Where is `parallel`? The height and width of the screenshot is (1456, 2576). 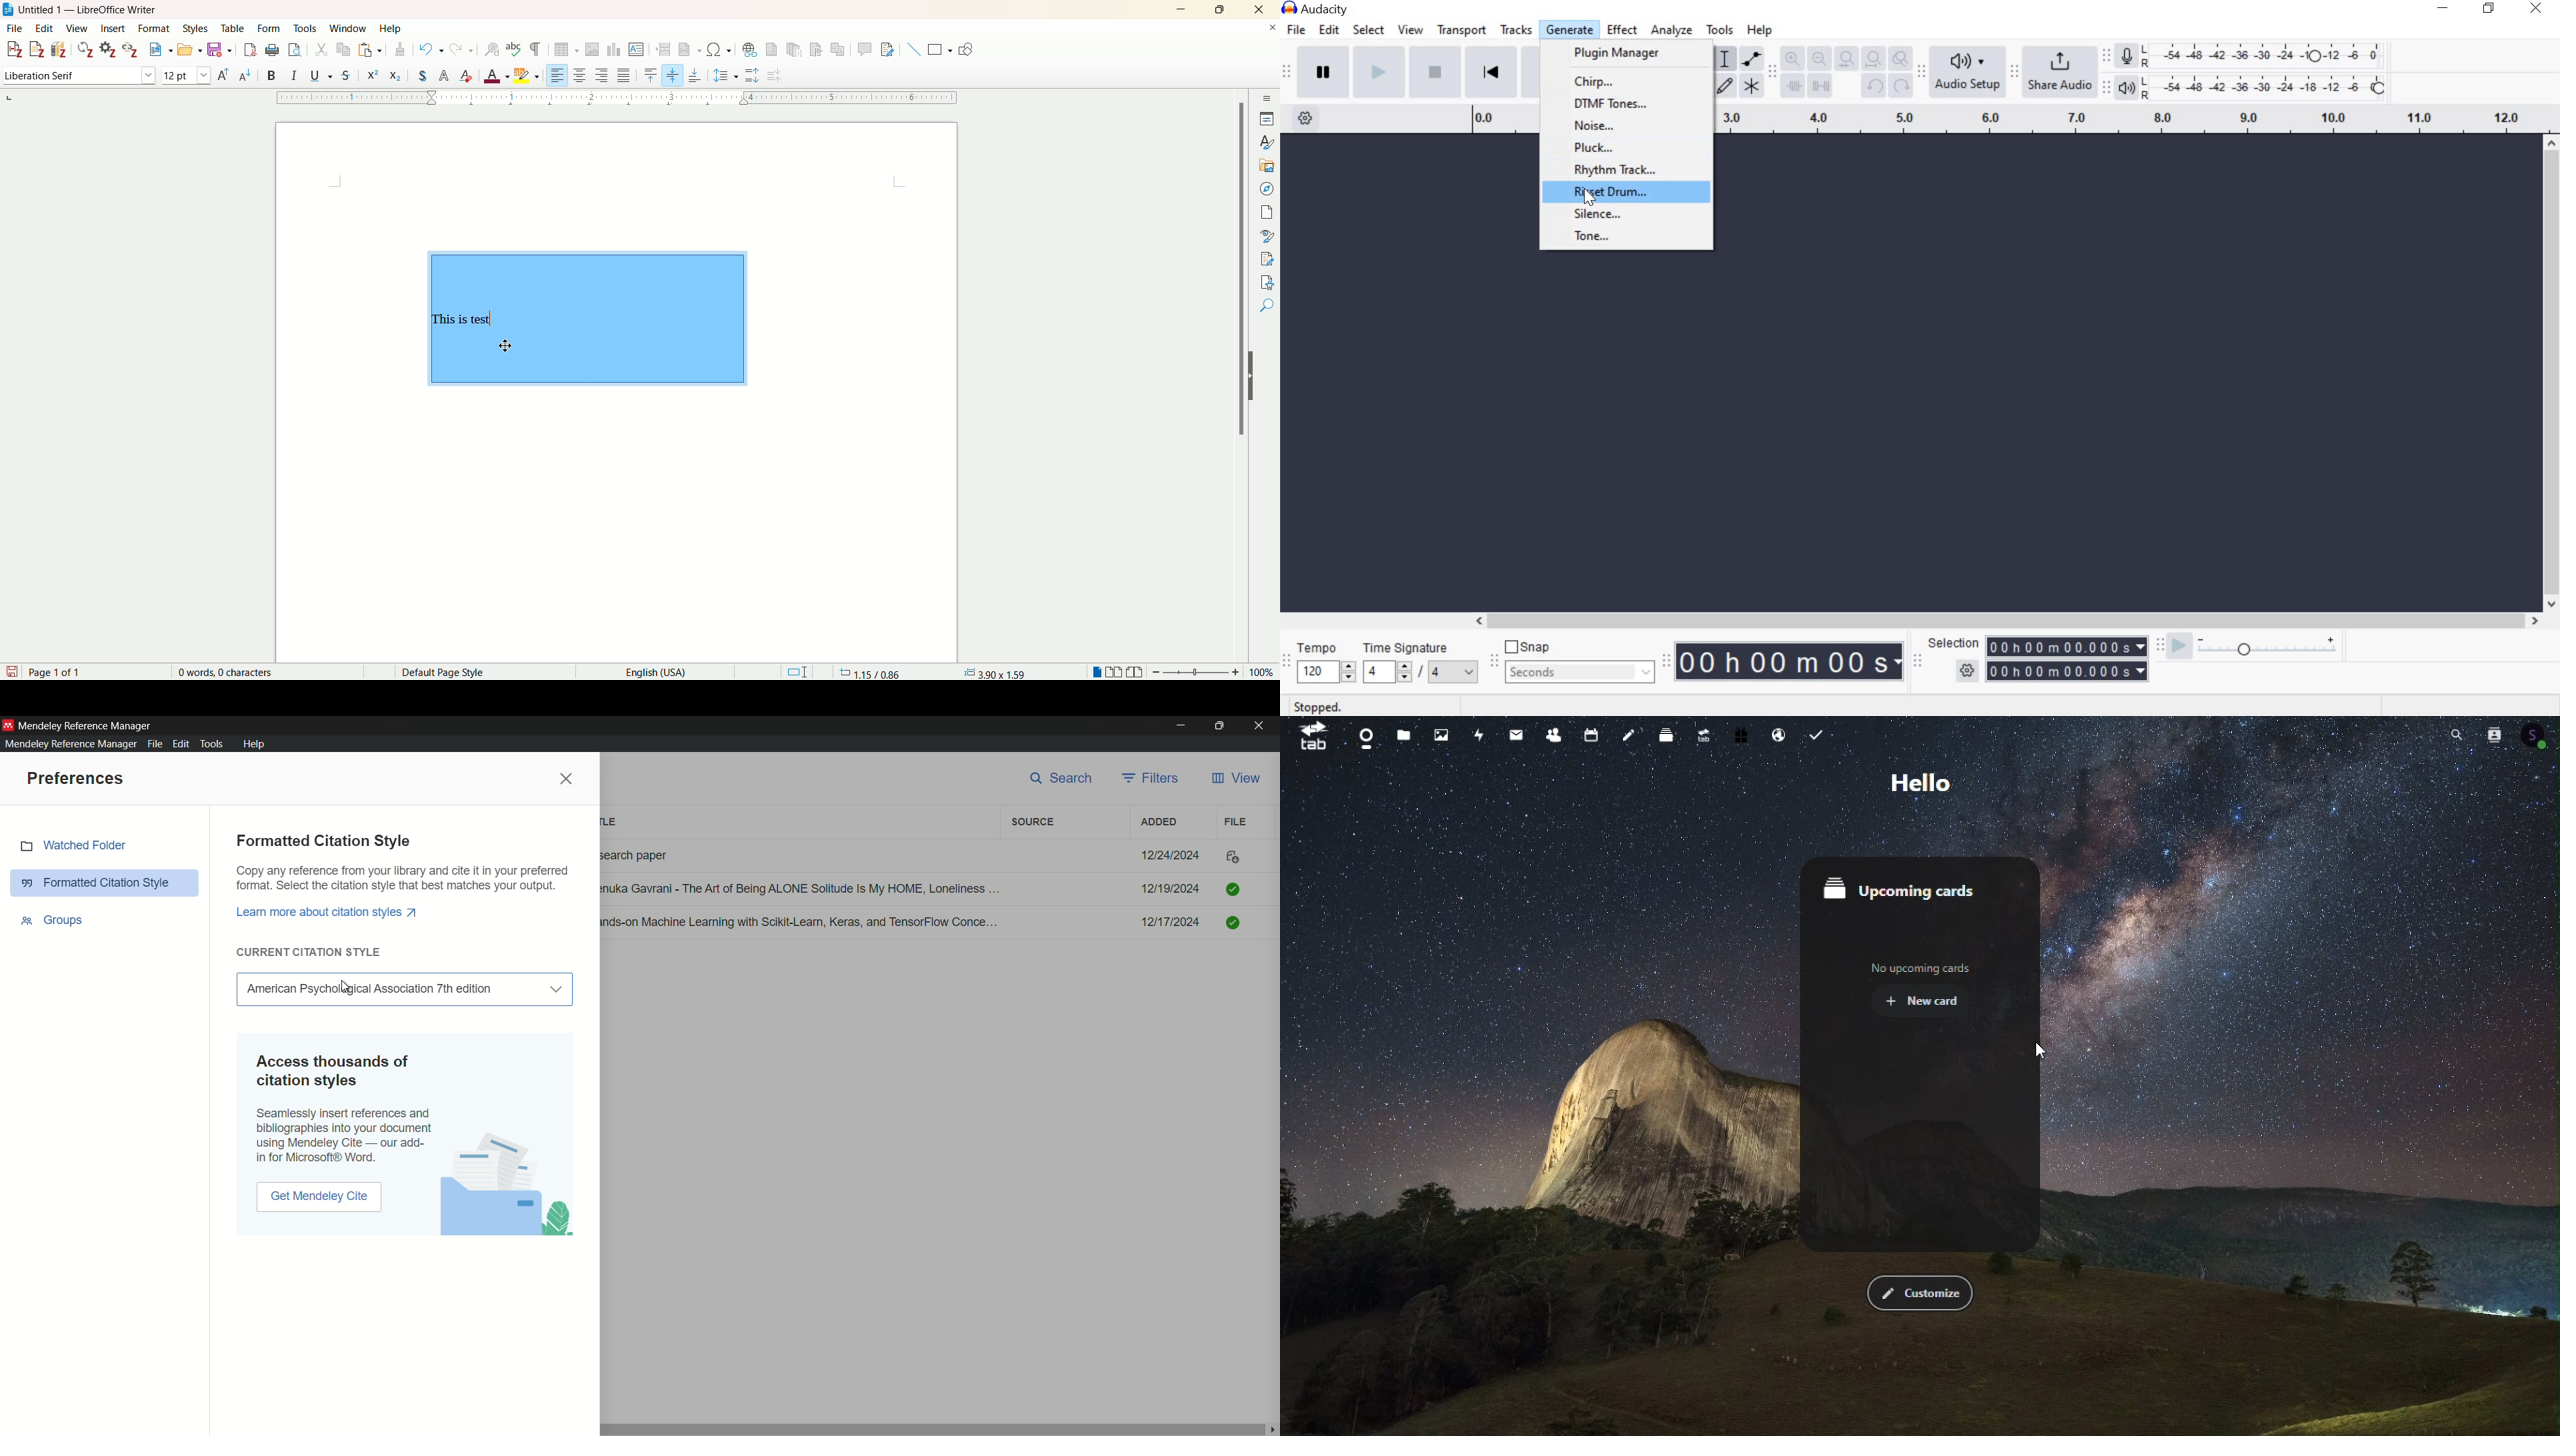
parallel is located at coordinates (71, 77).